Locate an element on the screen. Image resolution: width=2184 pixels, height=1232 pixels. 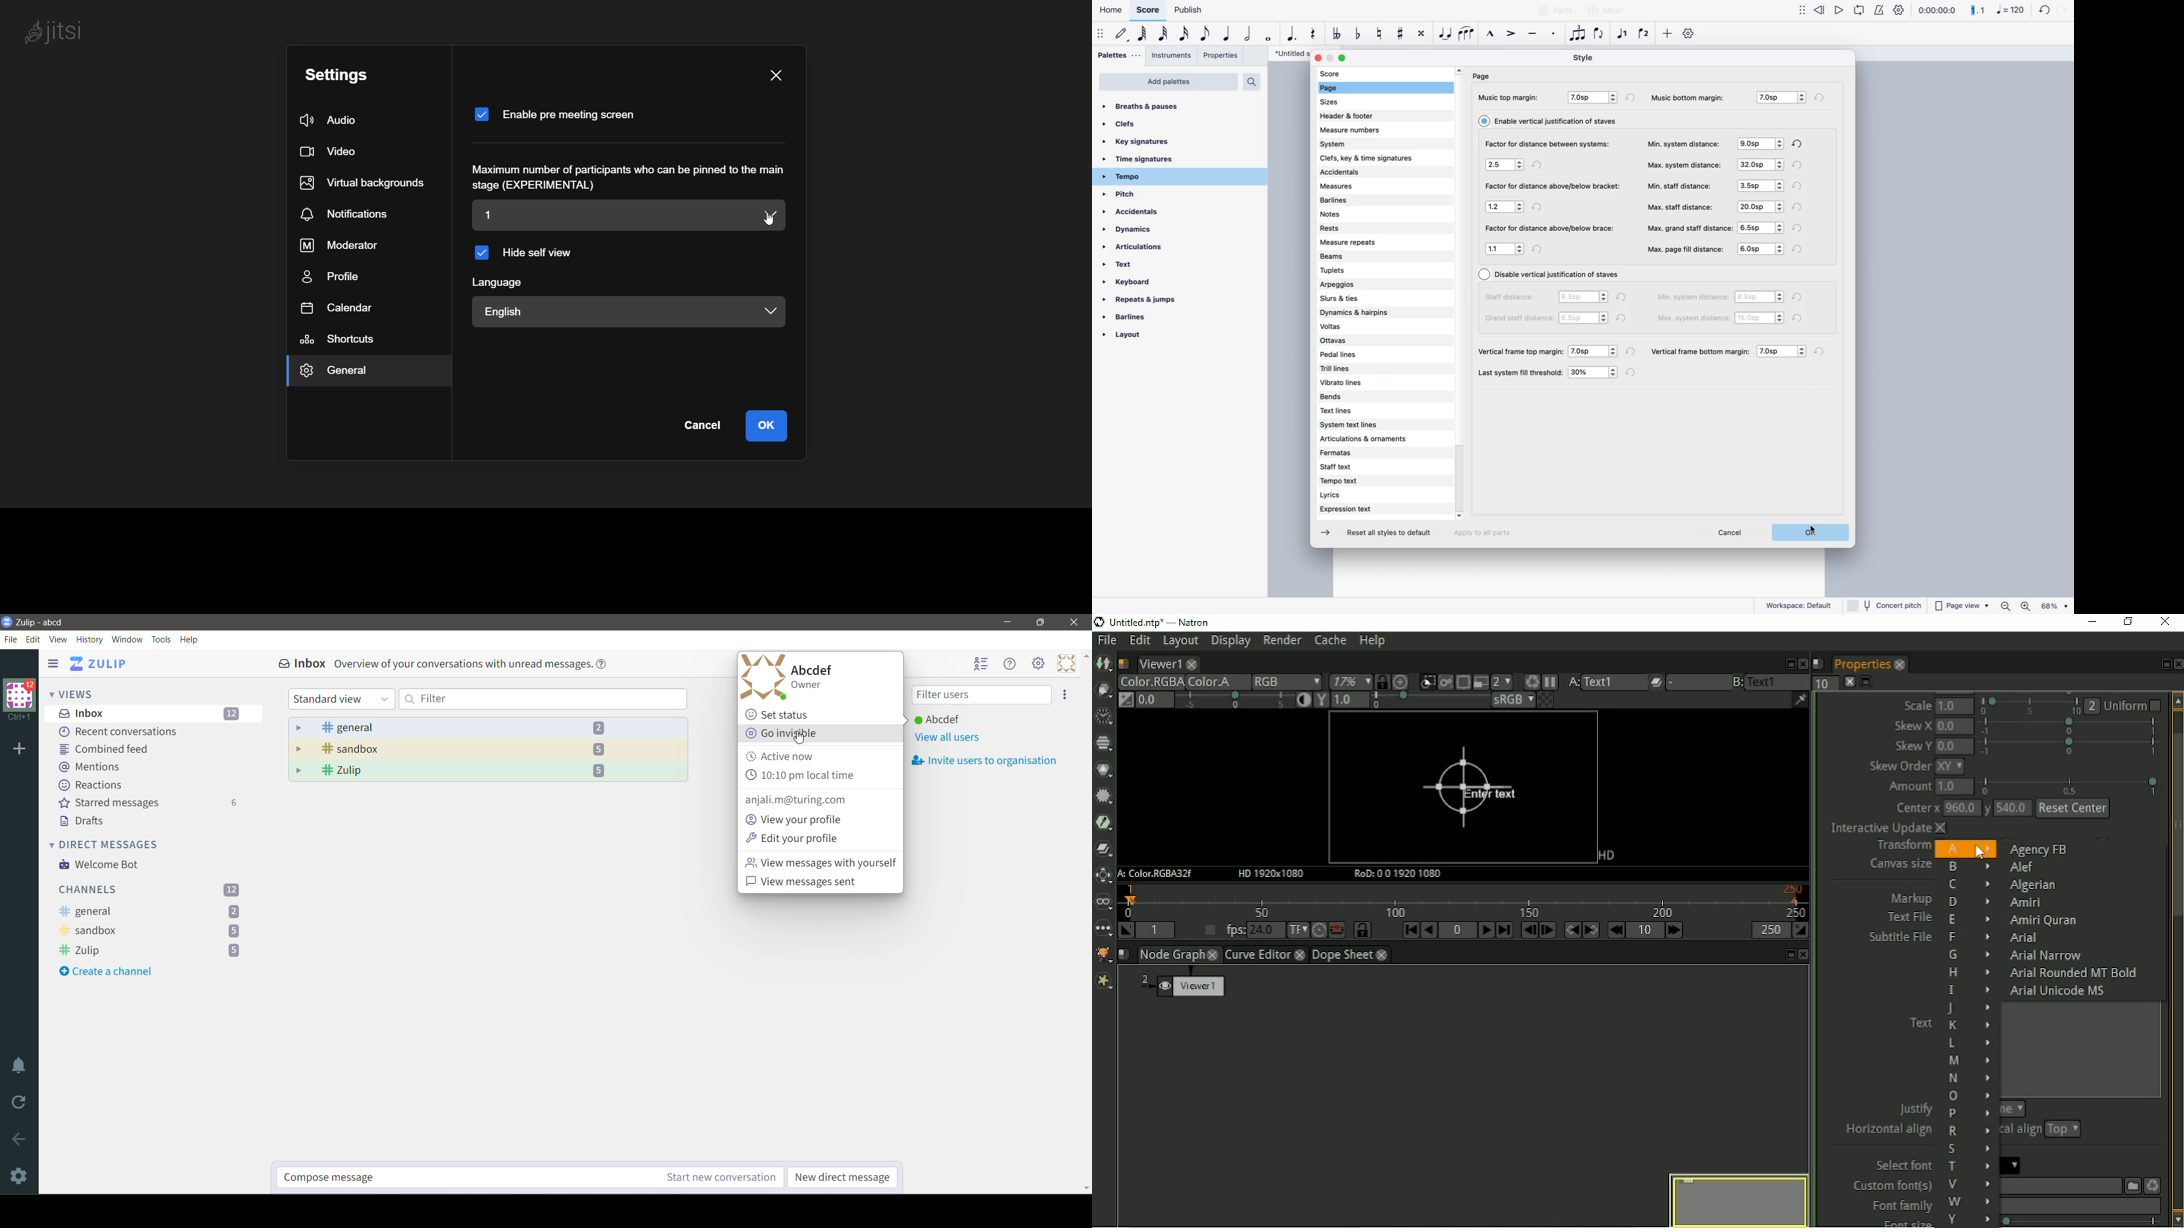
Zulip - unread messages count is located at coordinates (151, 950).